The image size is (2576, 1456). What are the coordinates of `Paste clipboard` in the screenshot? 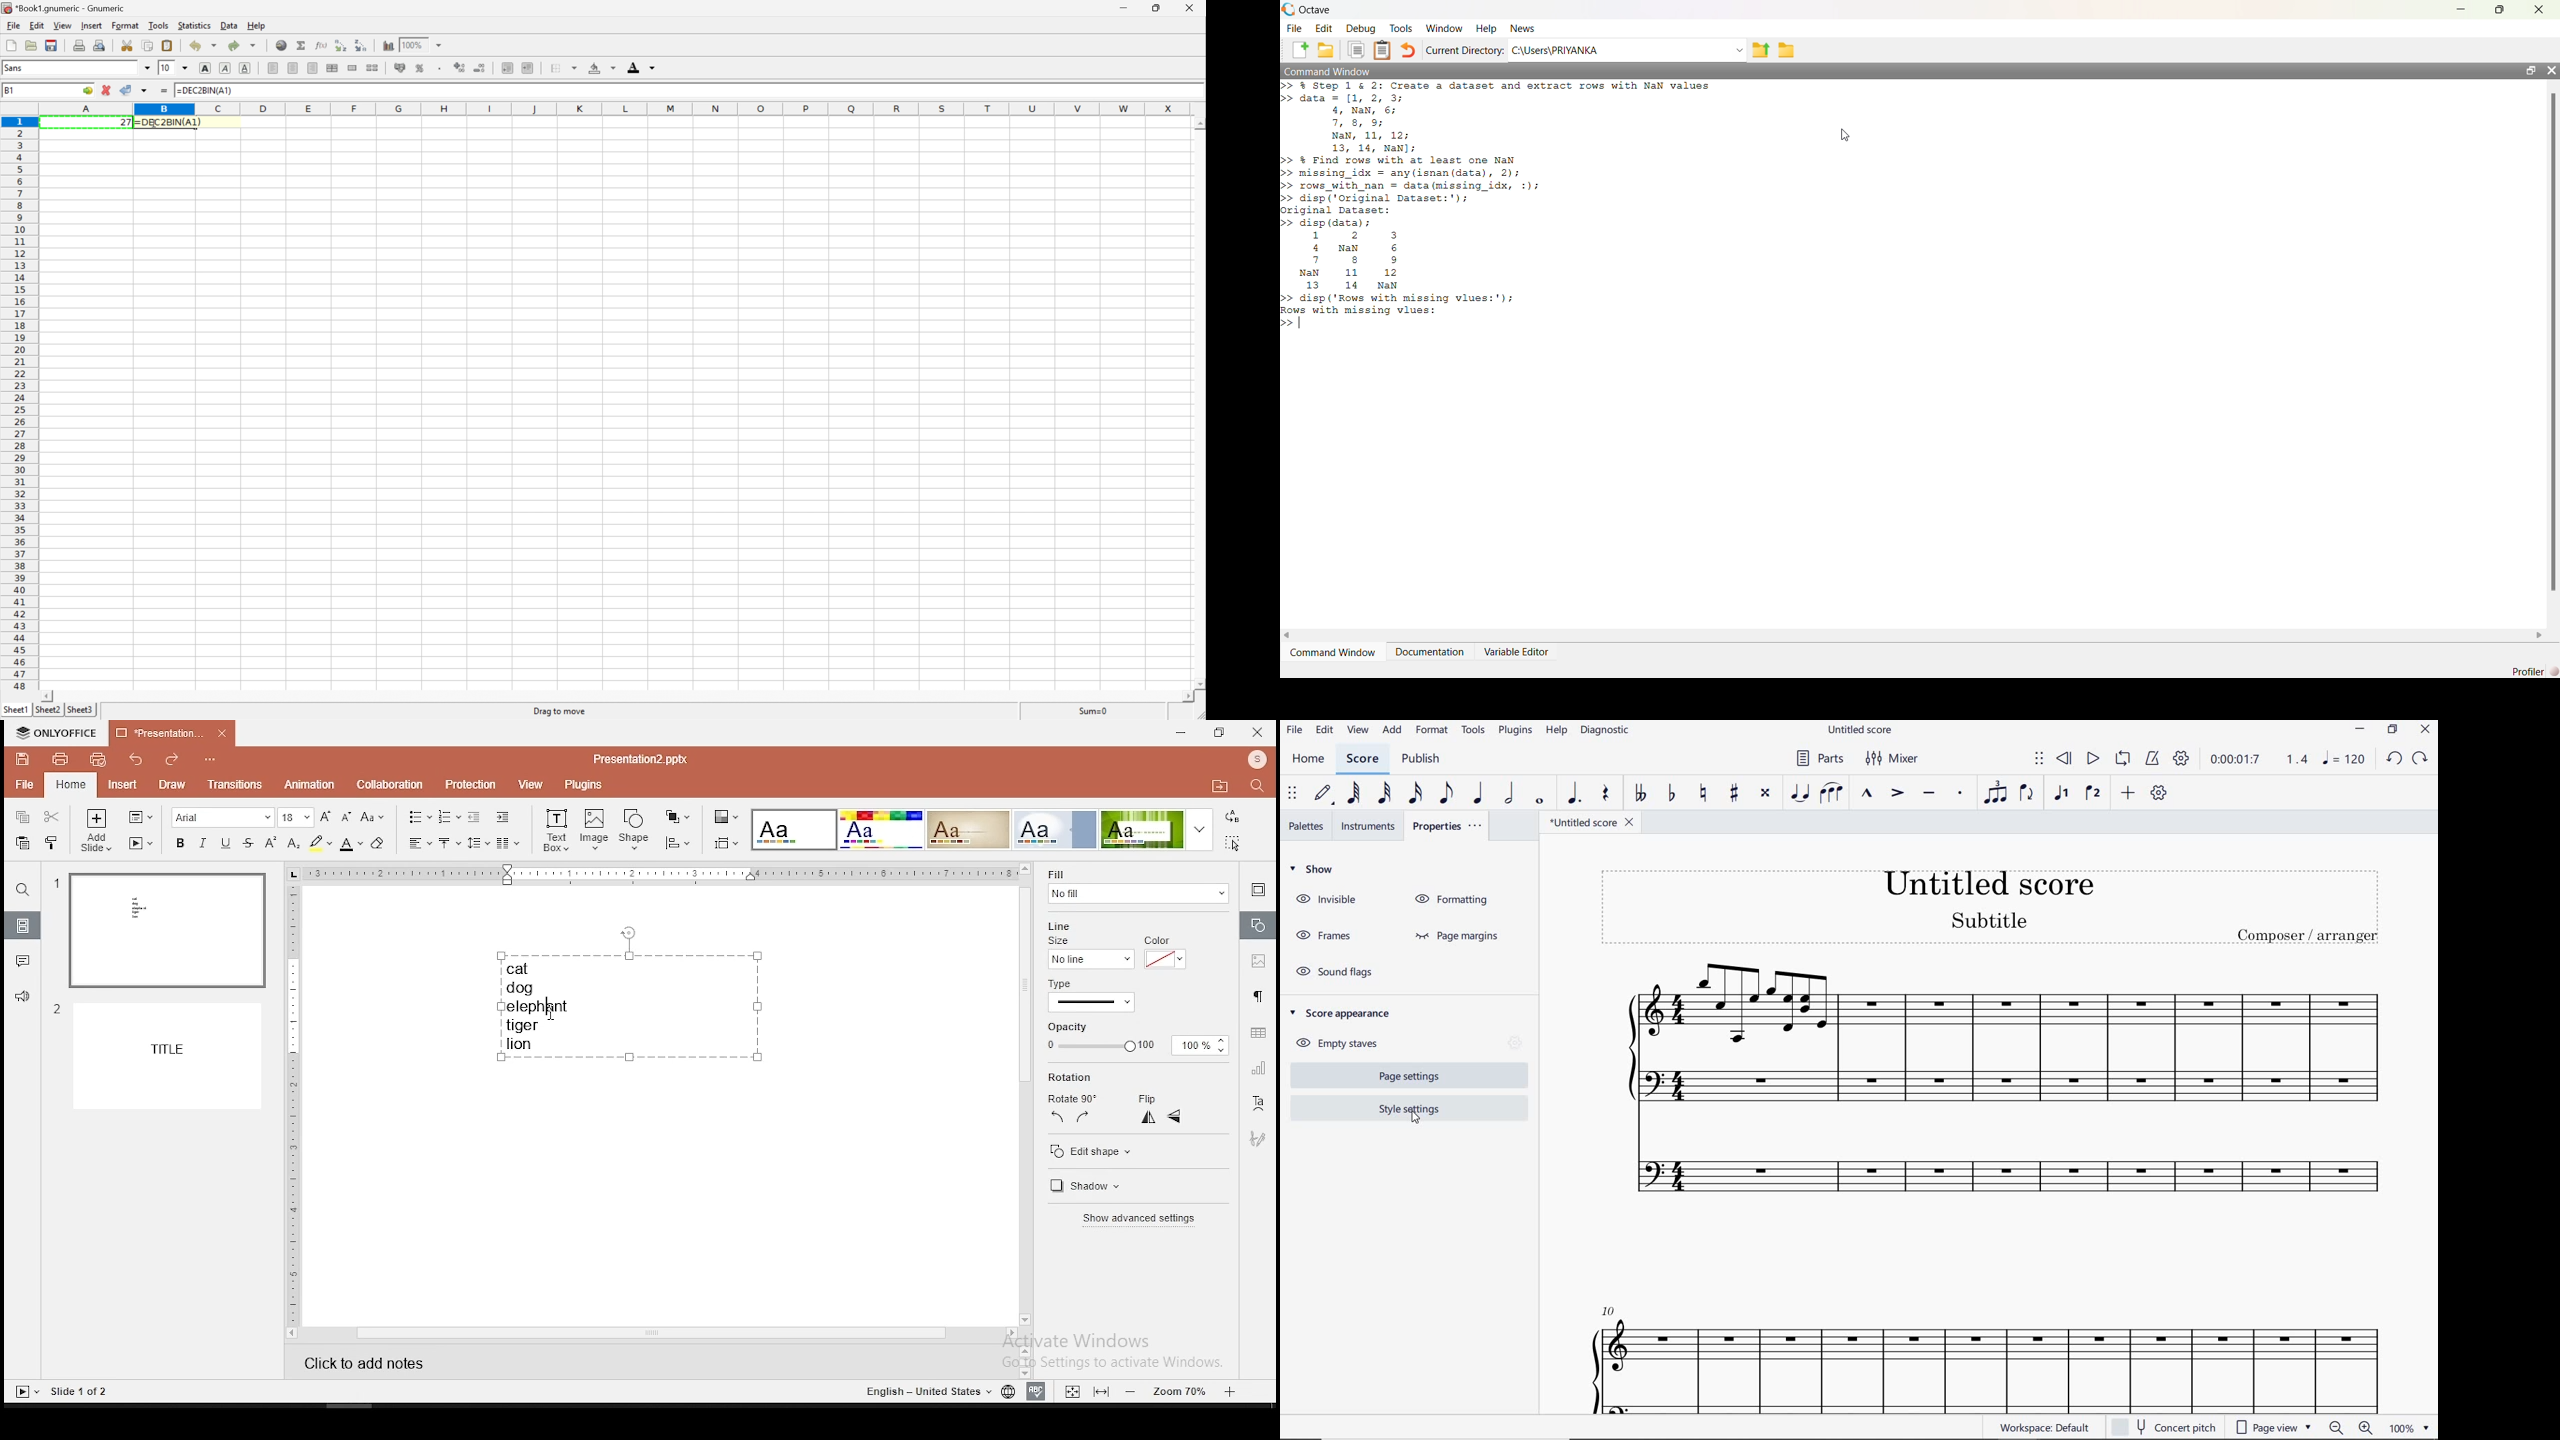 It's located at (167, 45).